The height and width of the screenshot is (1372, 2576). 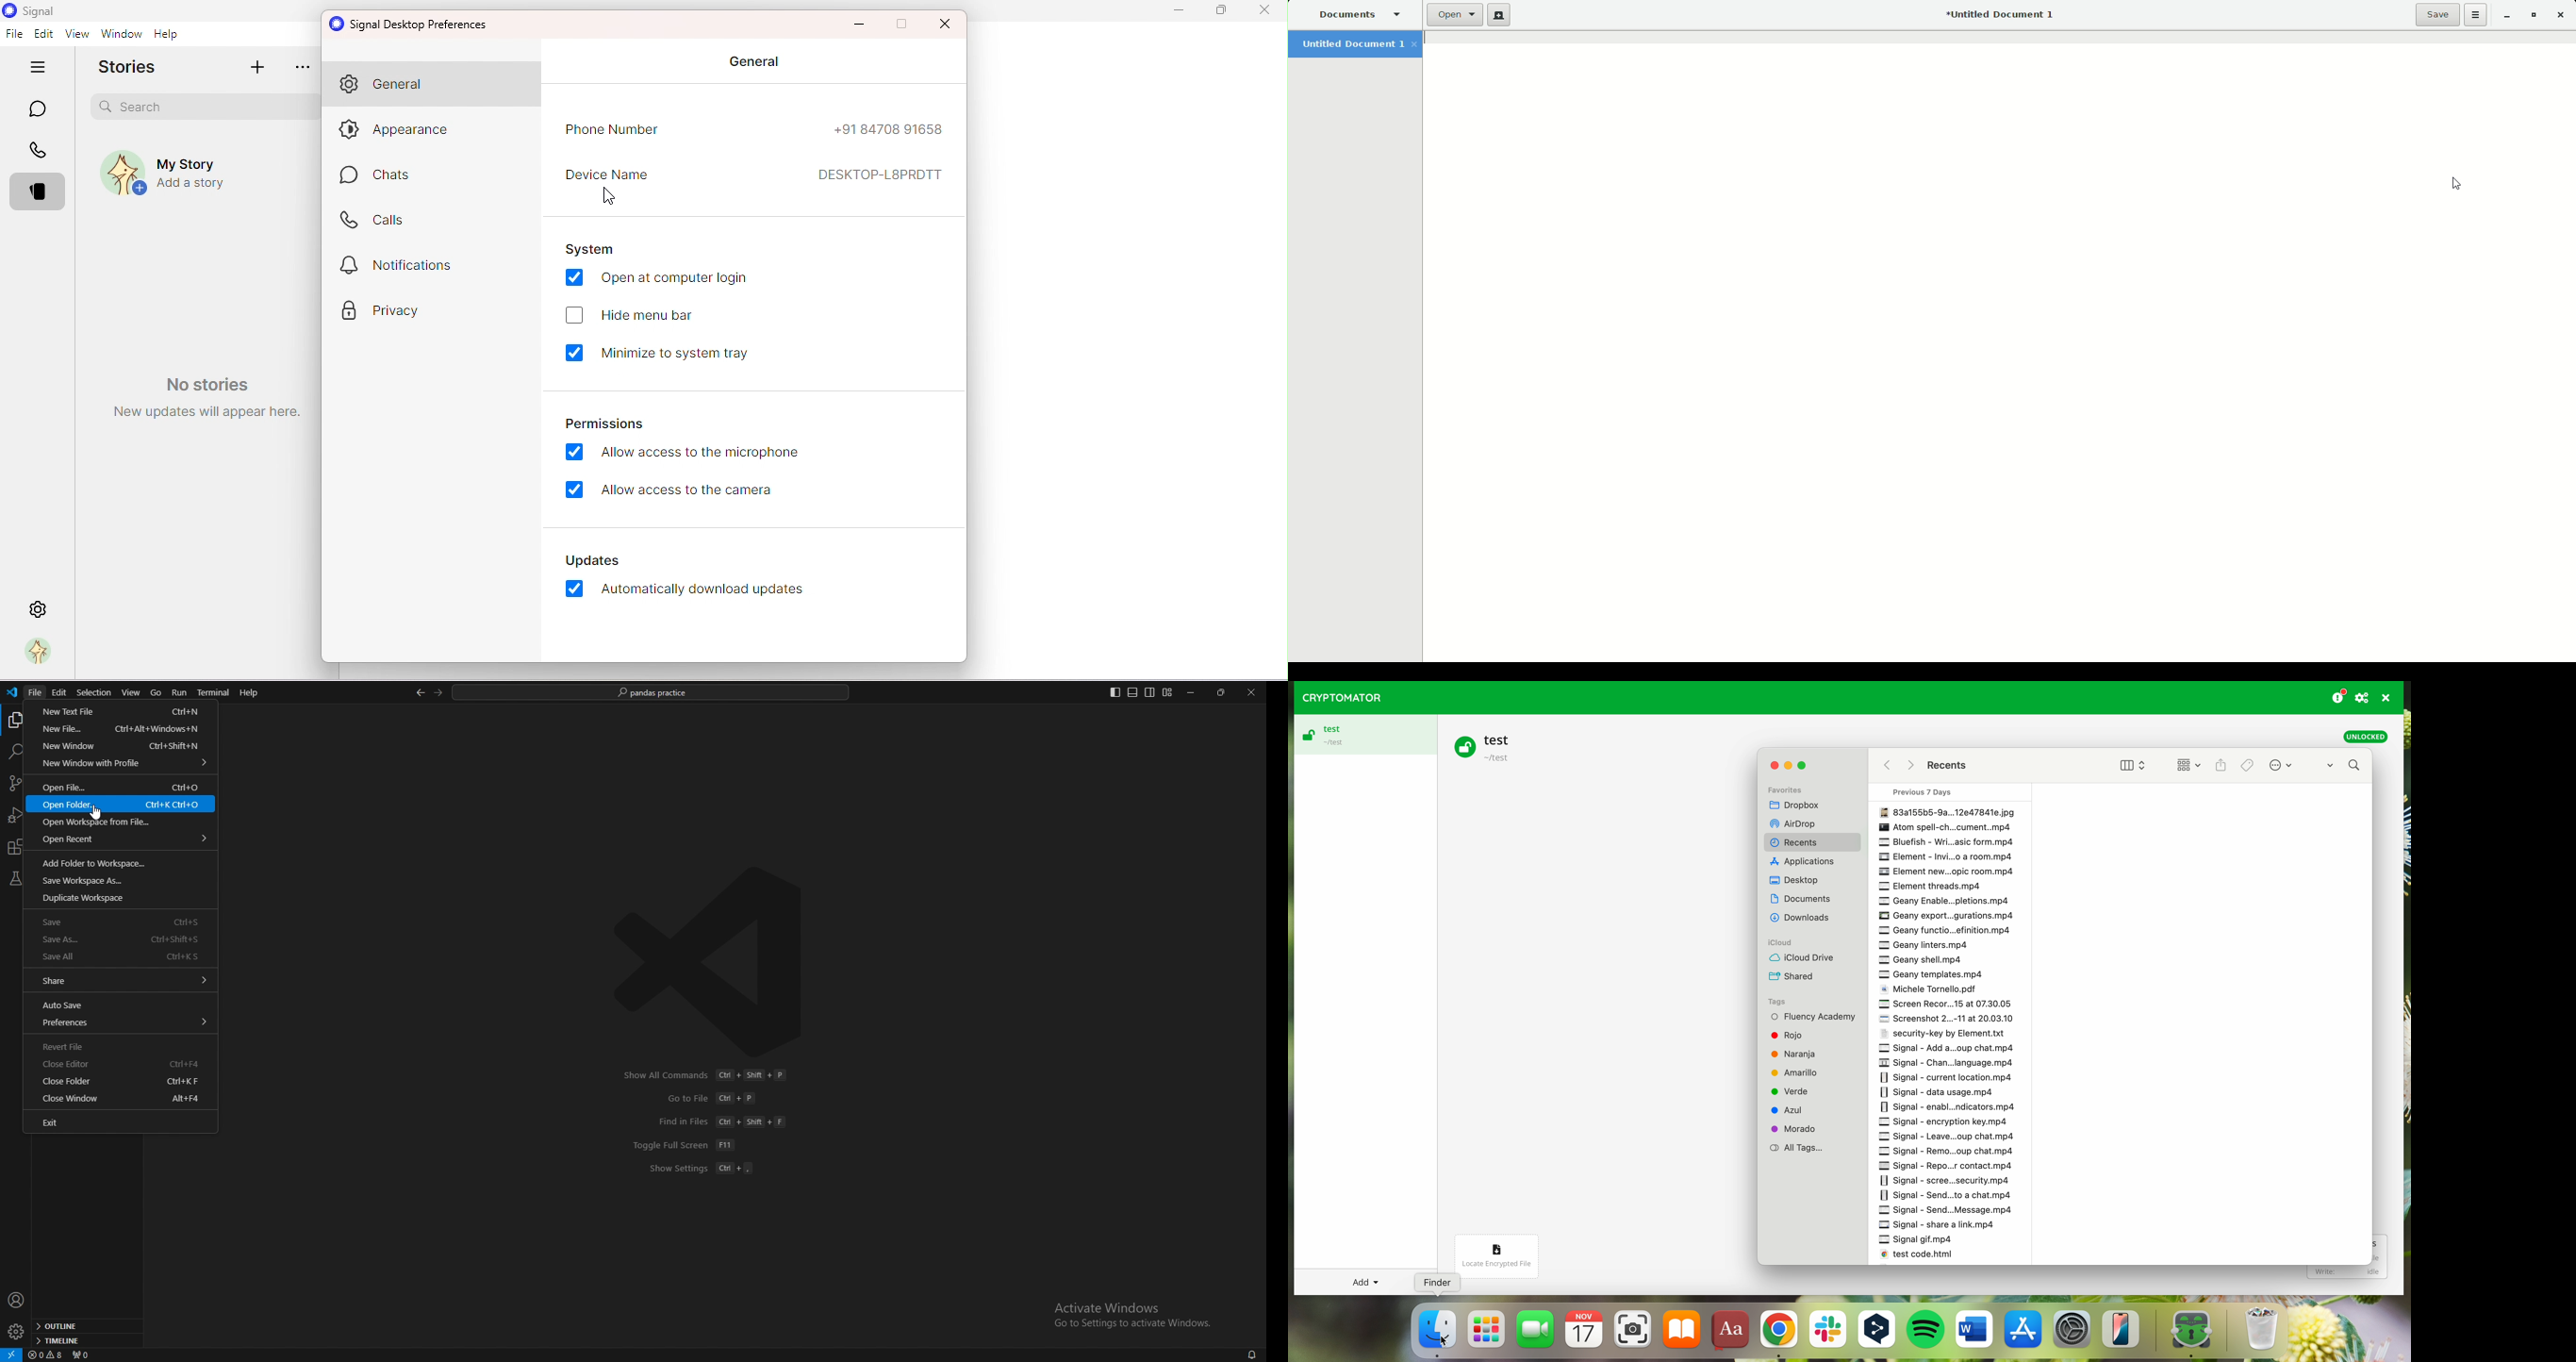 What do you see at coordinates (603, 421) in the screenshot?
I see `Permissions` at bounding box center [603, 421].